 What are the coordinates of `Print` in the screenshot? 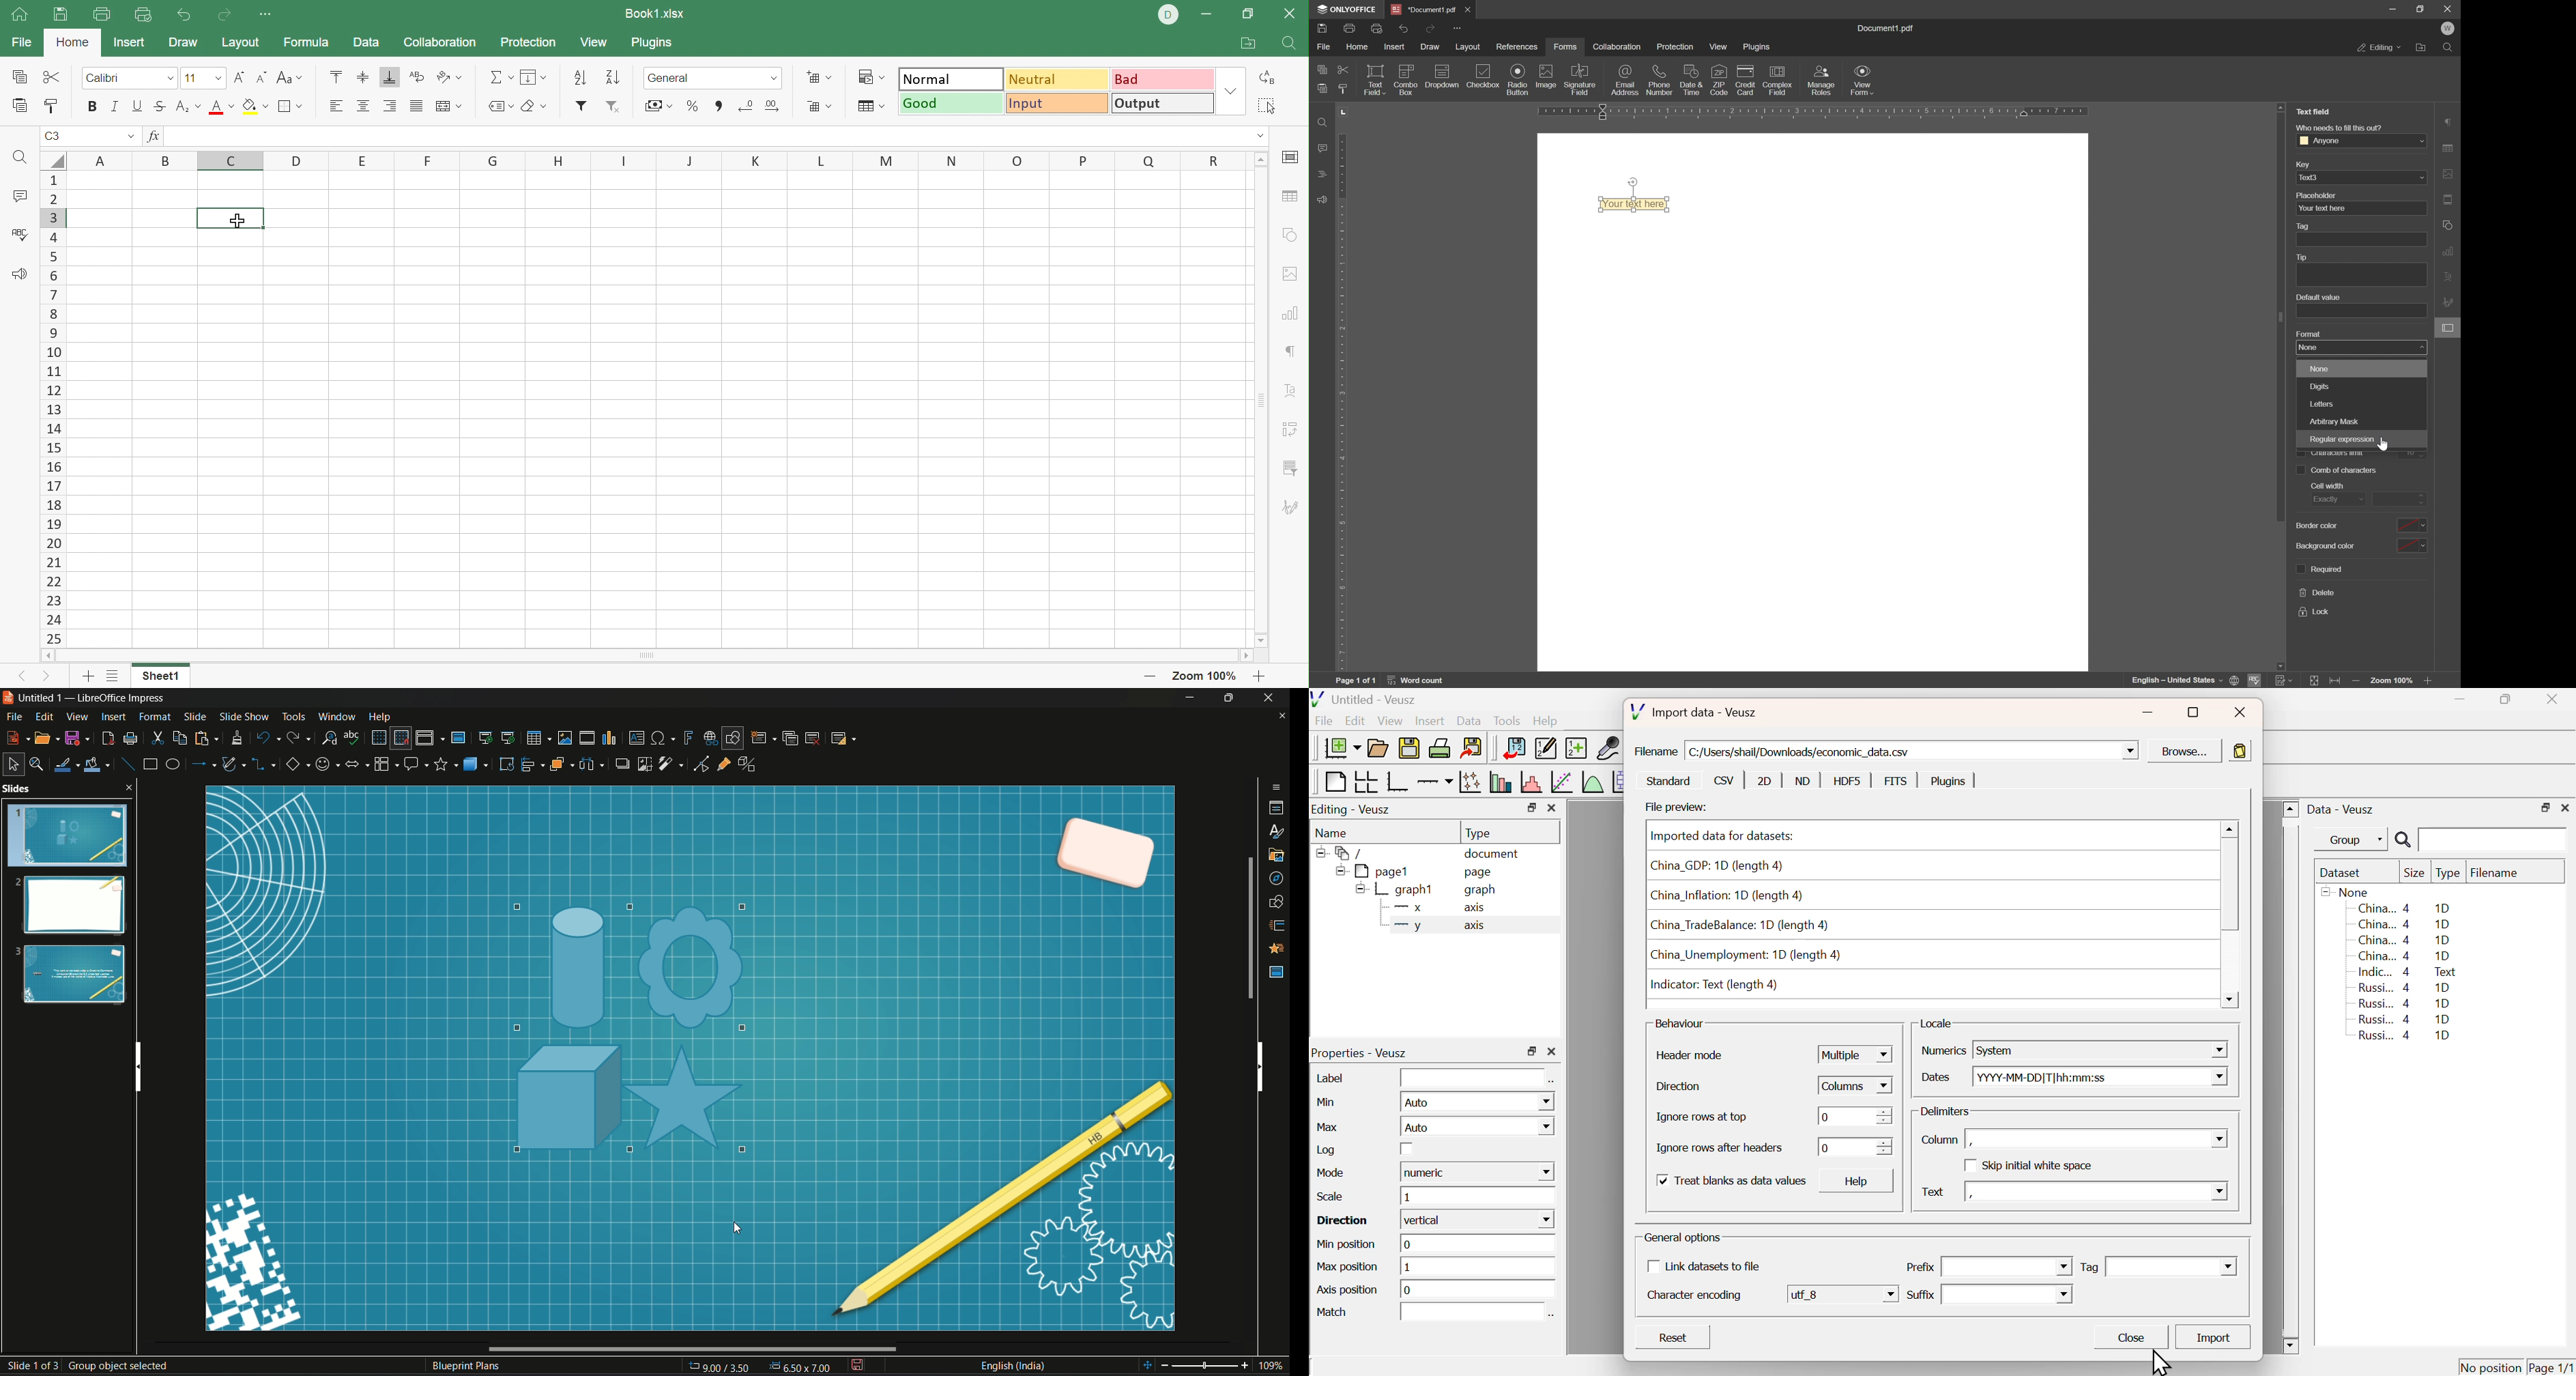 It's located at (100, 15).